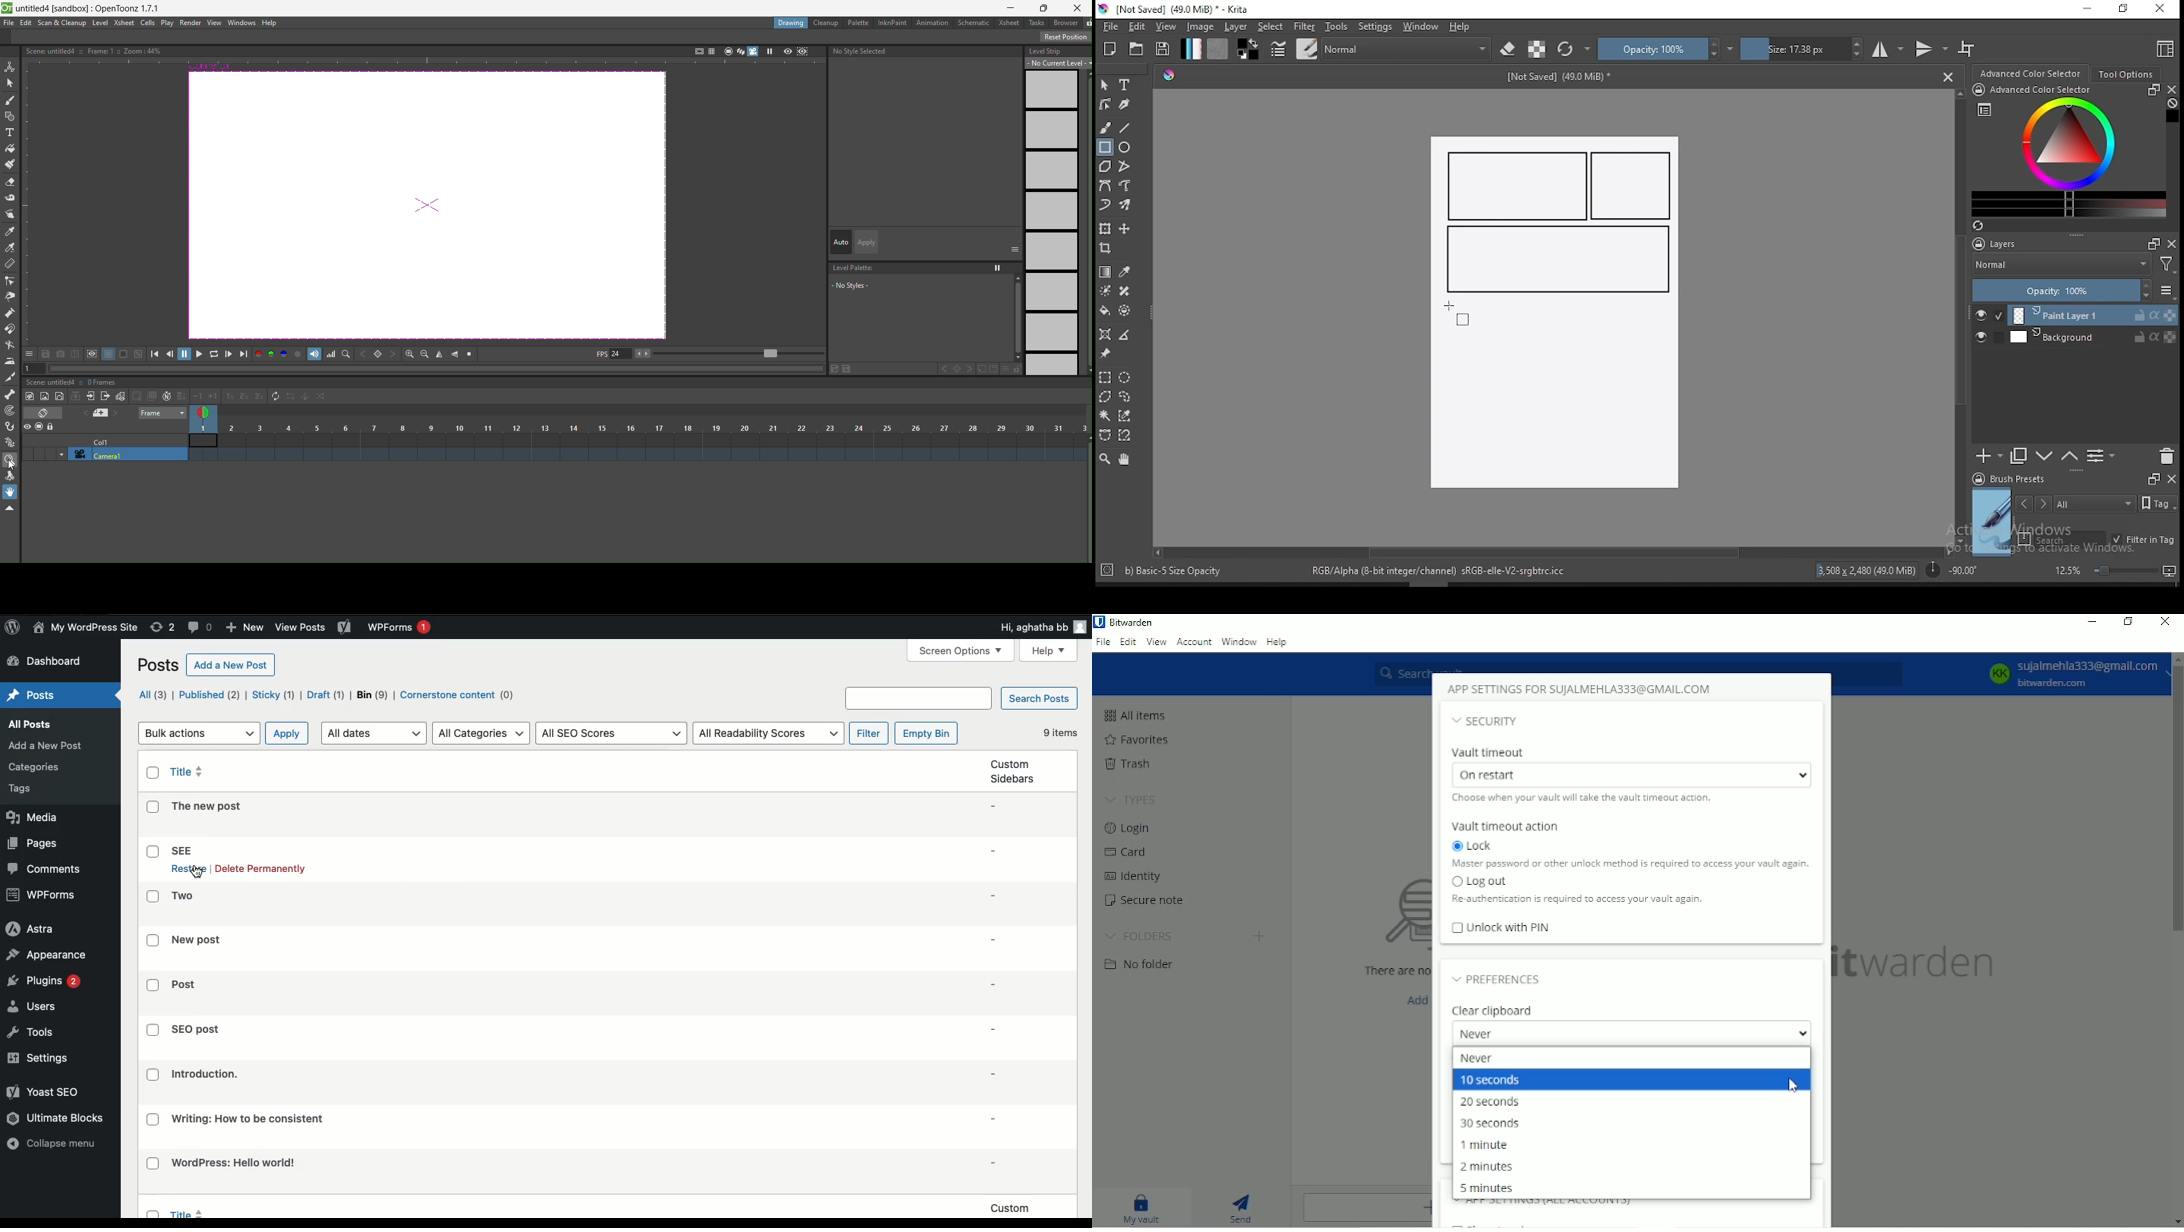 This screenshot has width=2184, height=1232. Describe the element at coordinates (1162, 623) in the screenshot. I see `Bitwarden` at that location.